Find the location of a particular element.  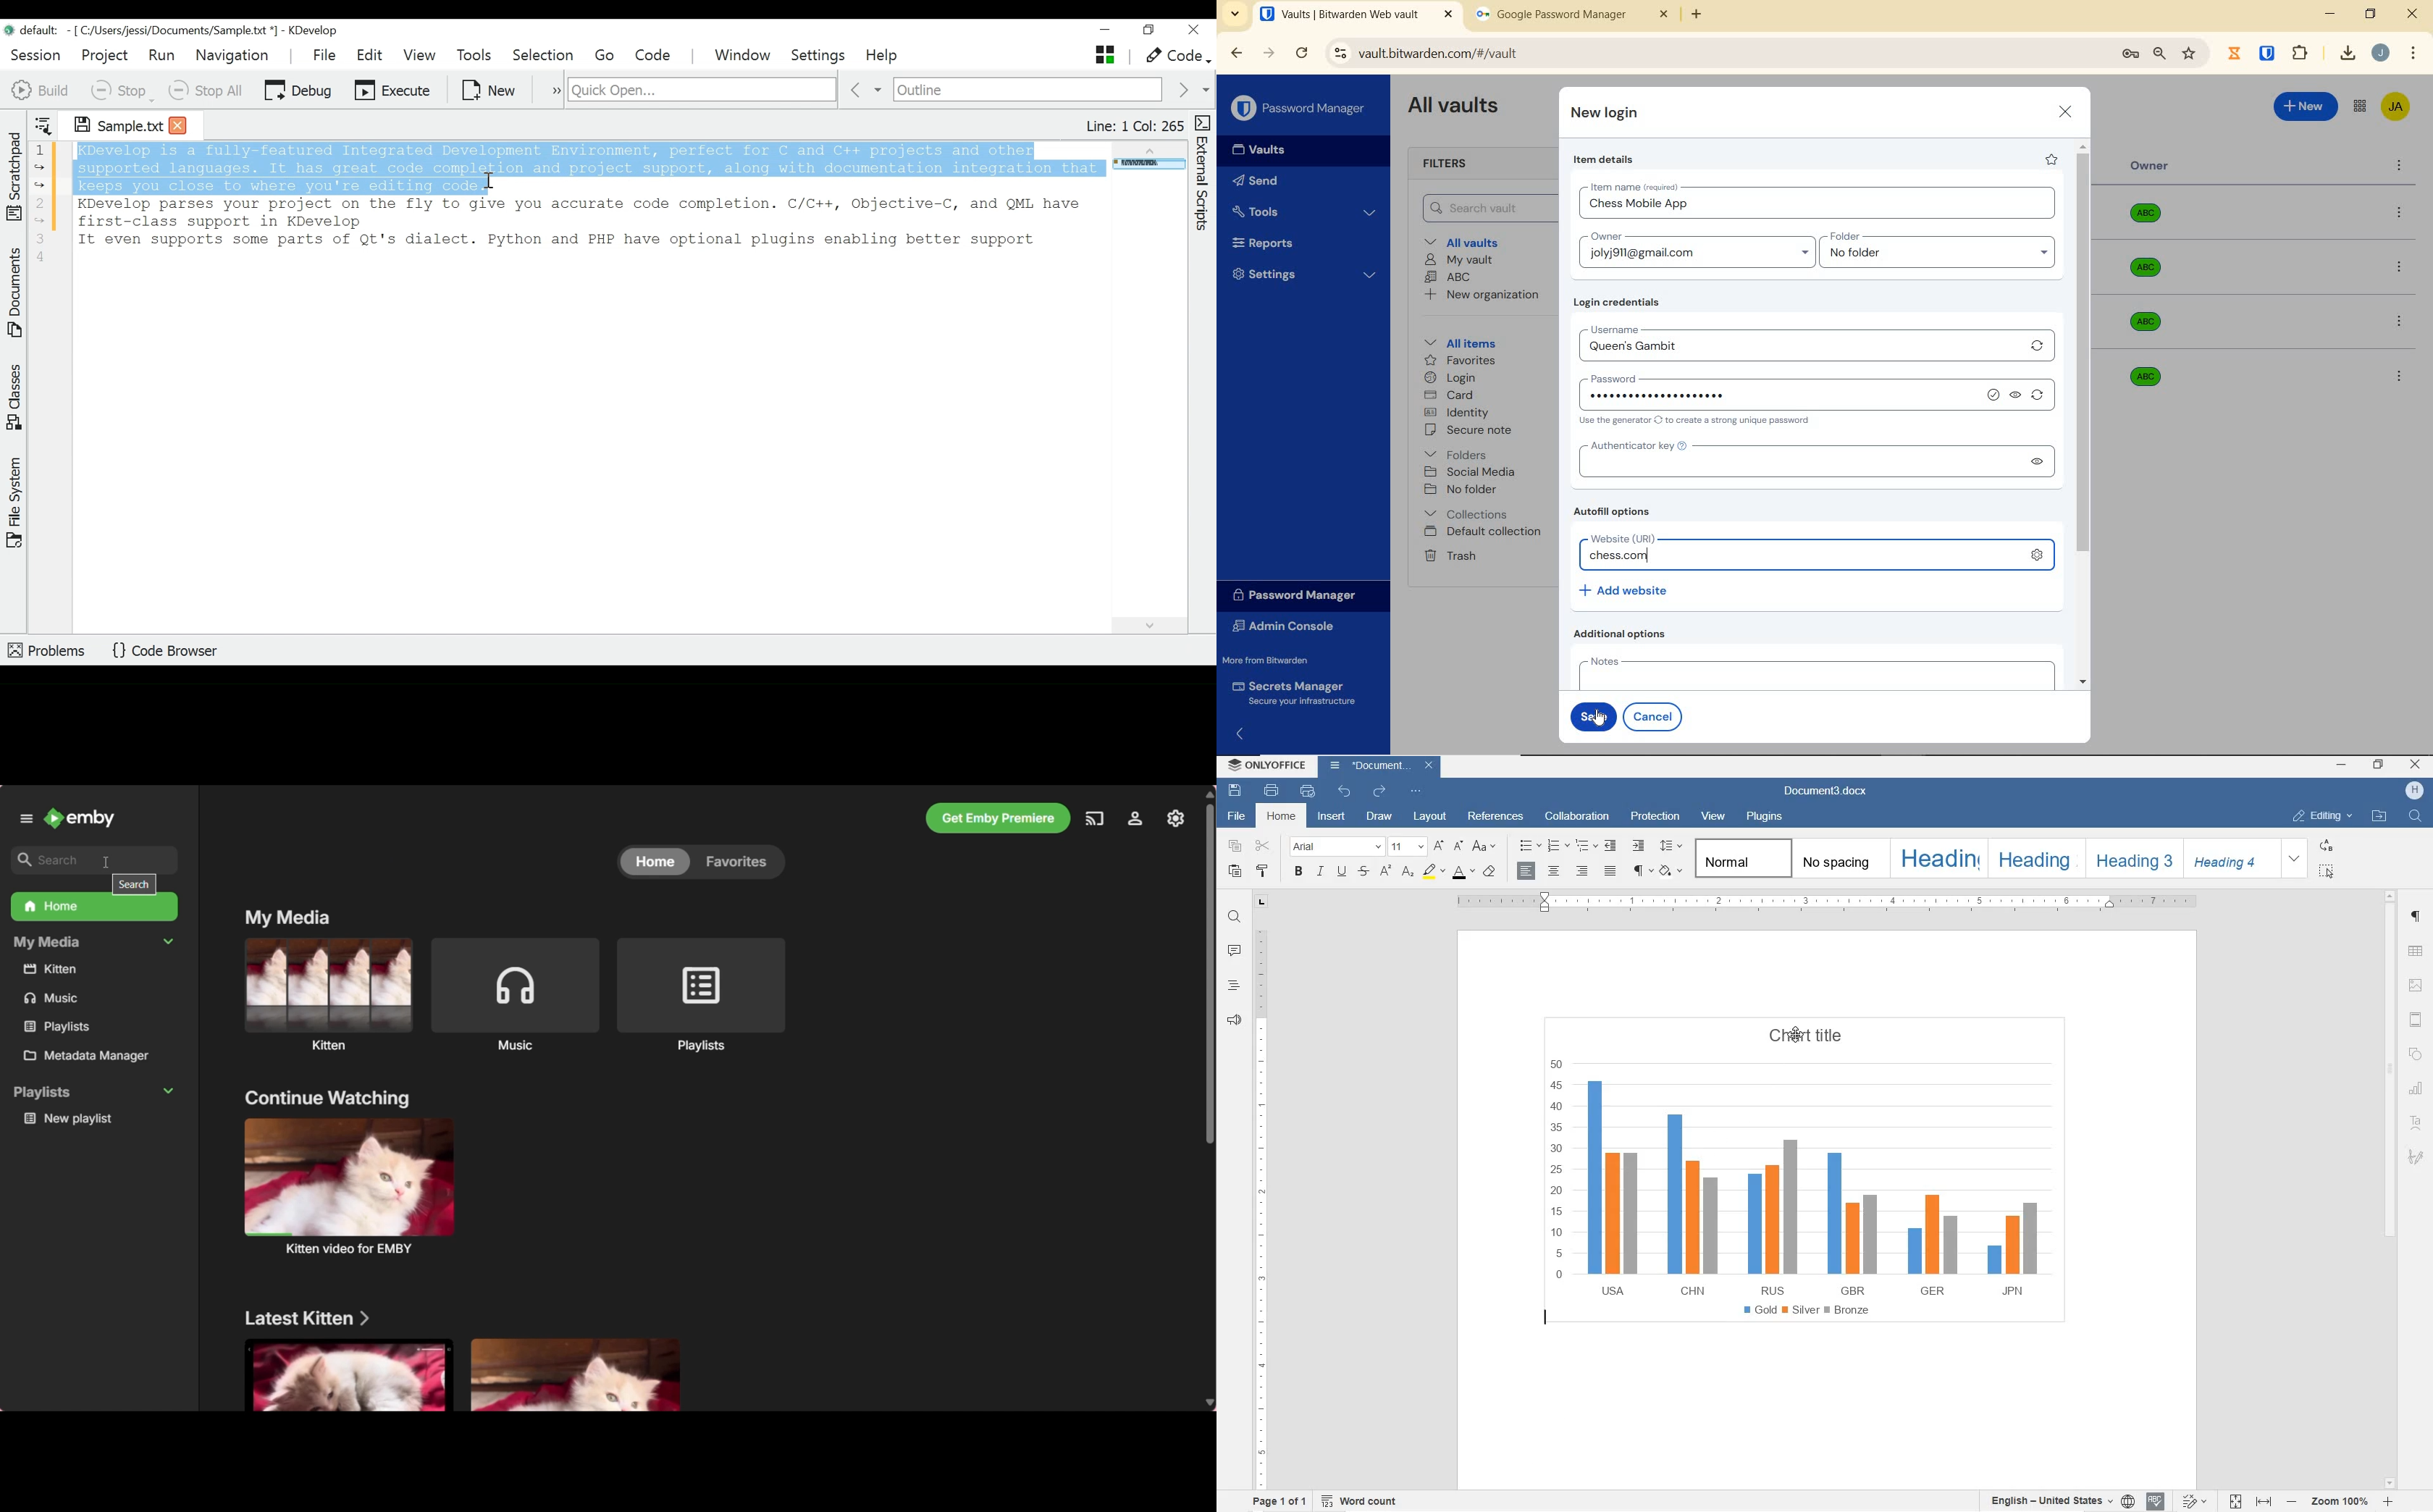

TEXT ART is located at coordinates (2415, 1121).